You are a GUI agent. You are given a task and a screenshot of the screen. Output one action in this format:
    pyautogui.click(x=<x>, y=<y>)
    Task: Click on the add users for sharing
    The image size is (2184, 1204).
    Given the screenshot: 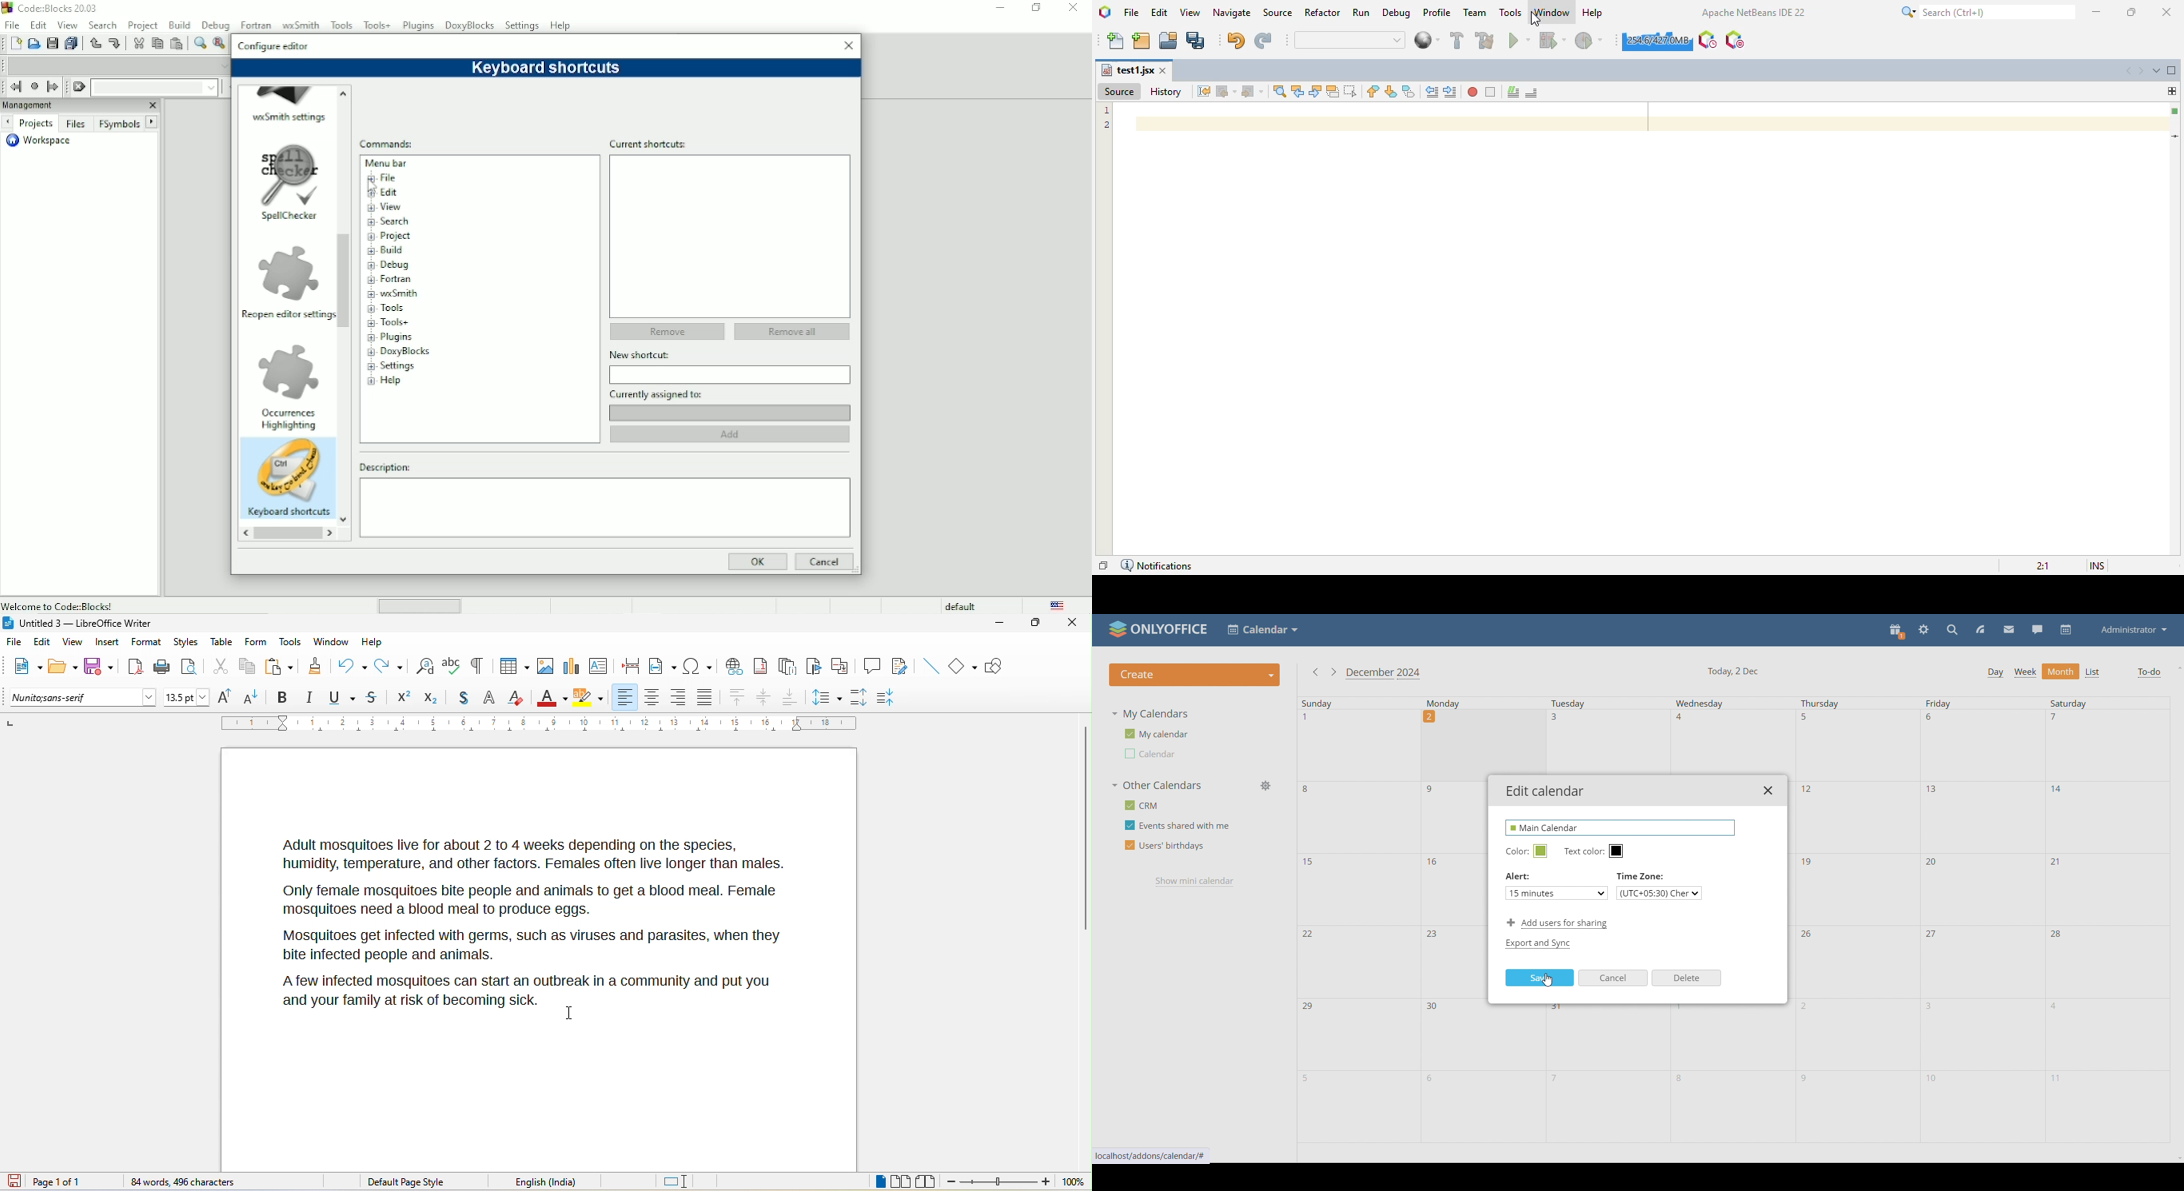 What is the action you would take?
    pyautogui.click(x=1558, y=924)
    